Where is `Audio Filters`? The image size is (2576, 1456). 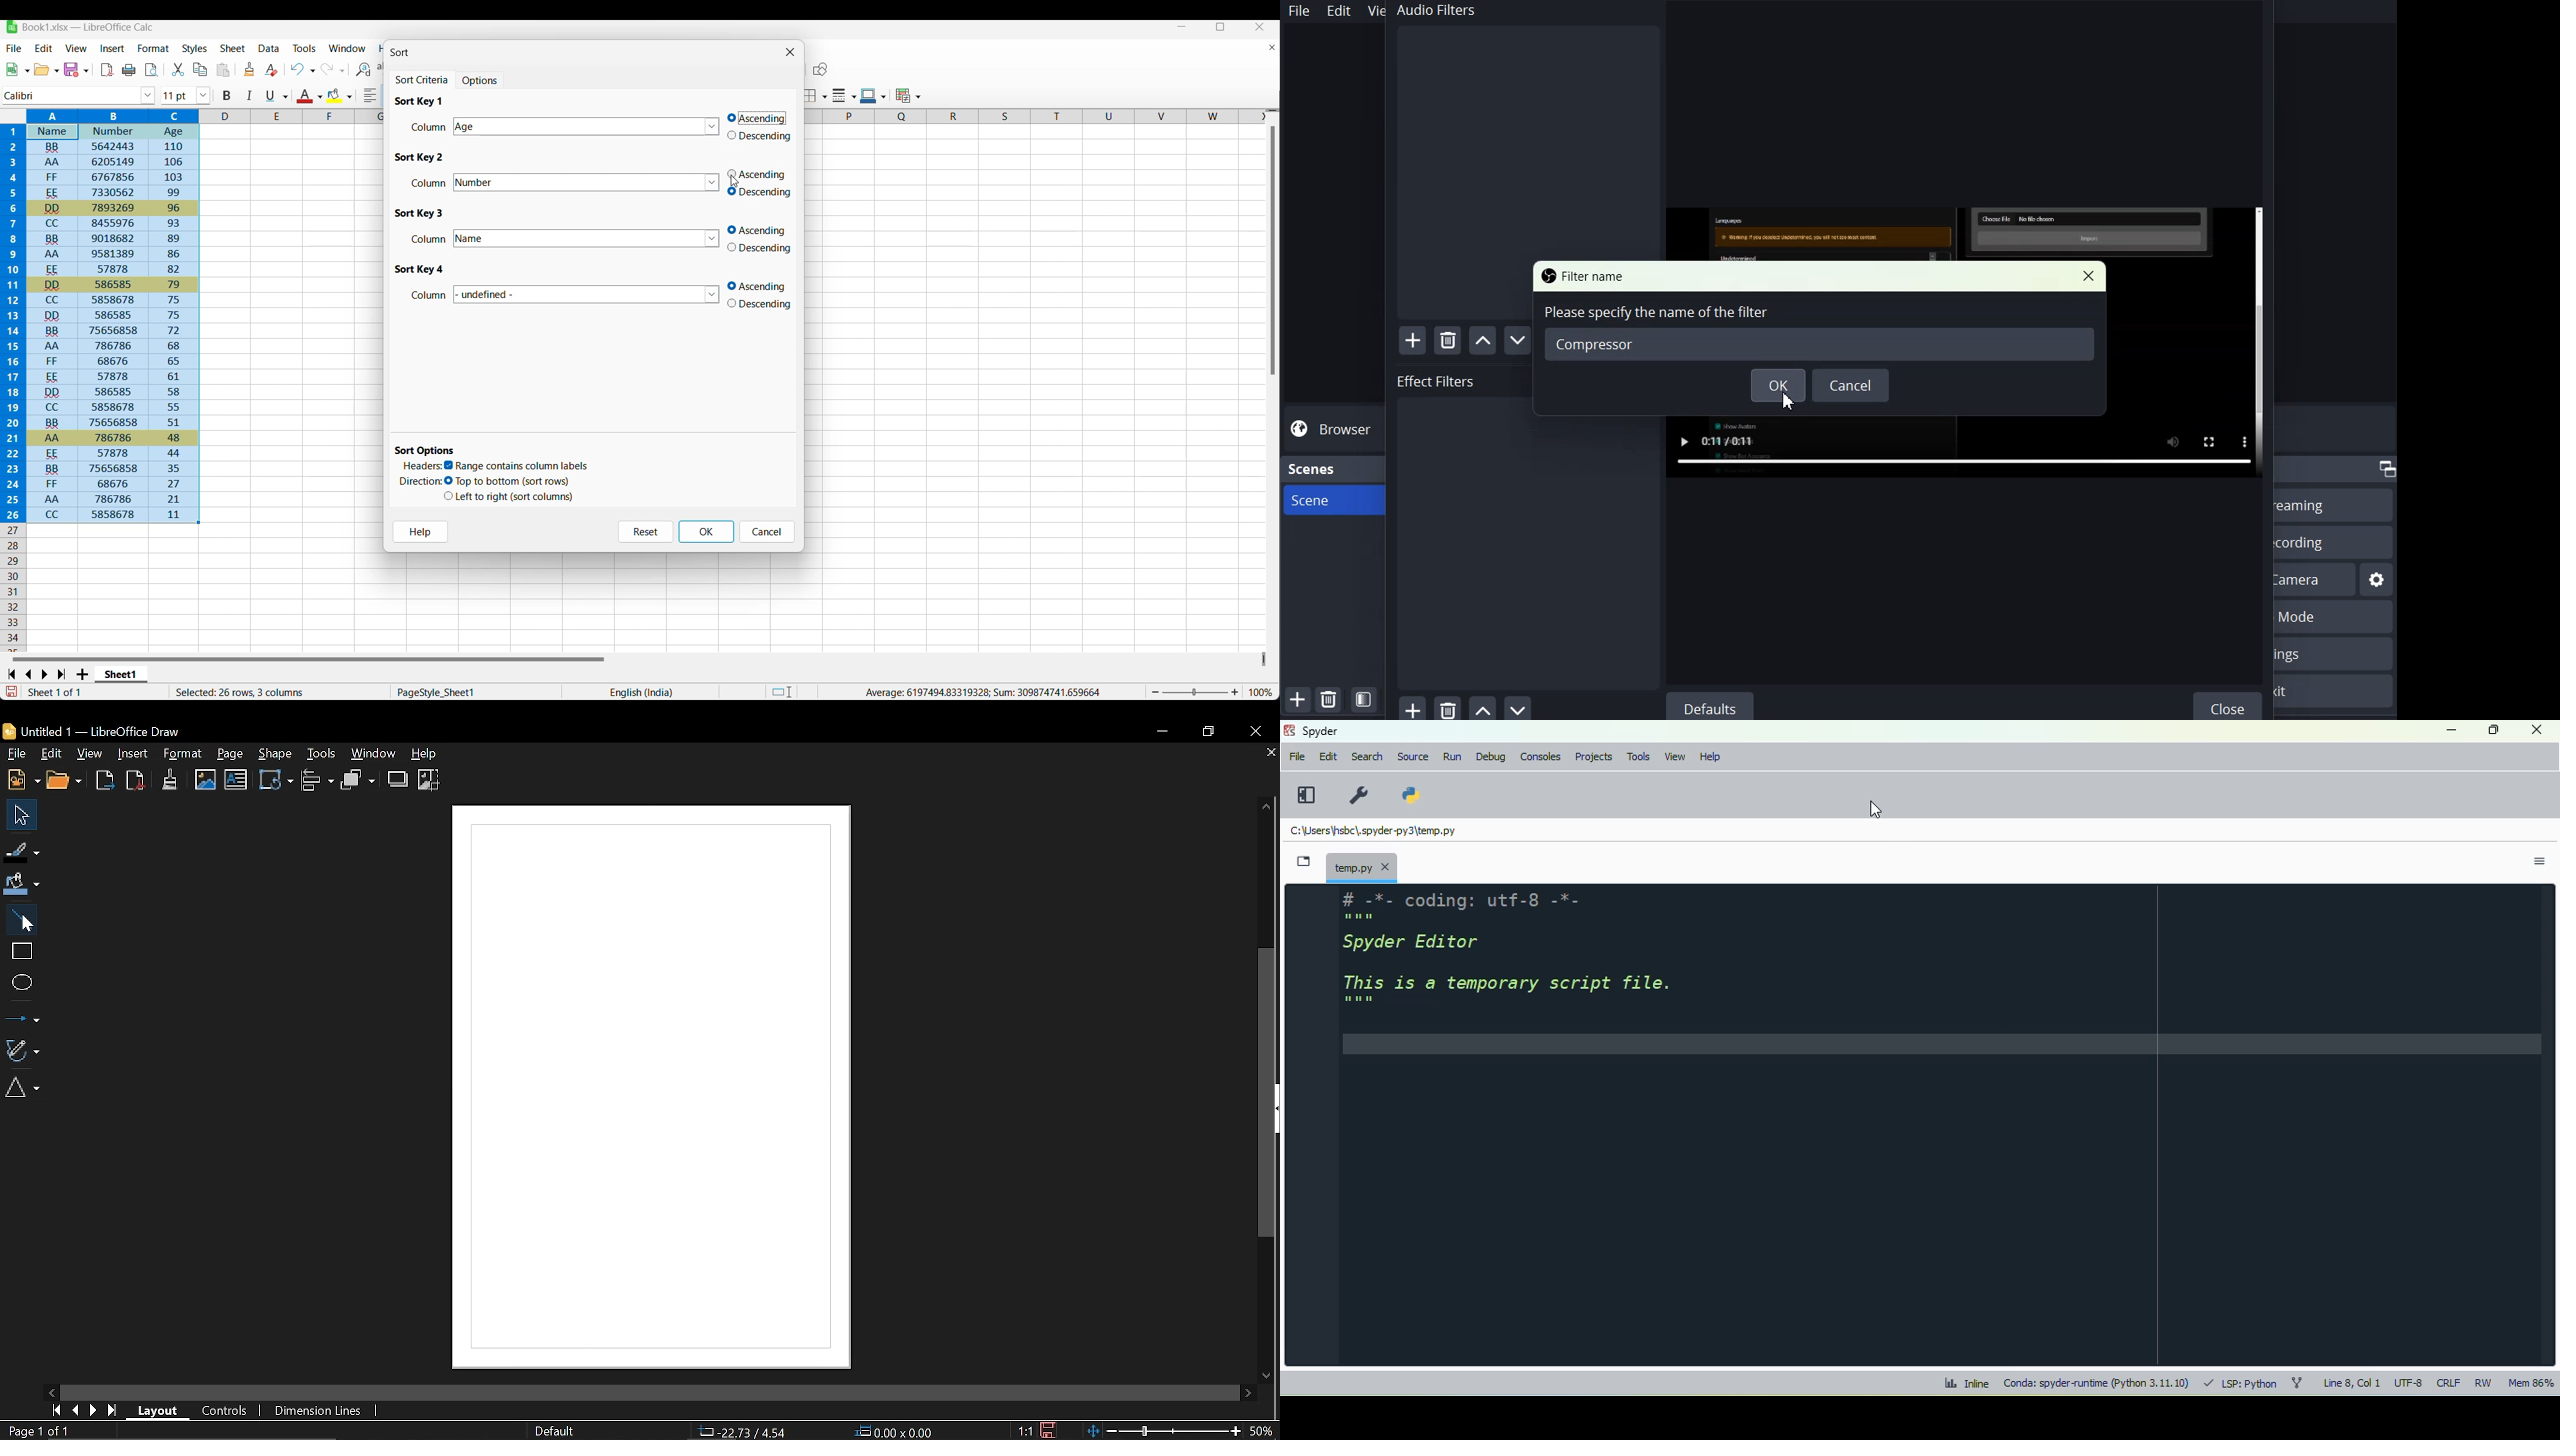 Audio Filters is located at coordinates (1525, 129).